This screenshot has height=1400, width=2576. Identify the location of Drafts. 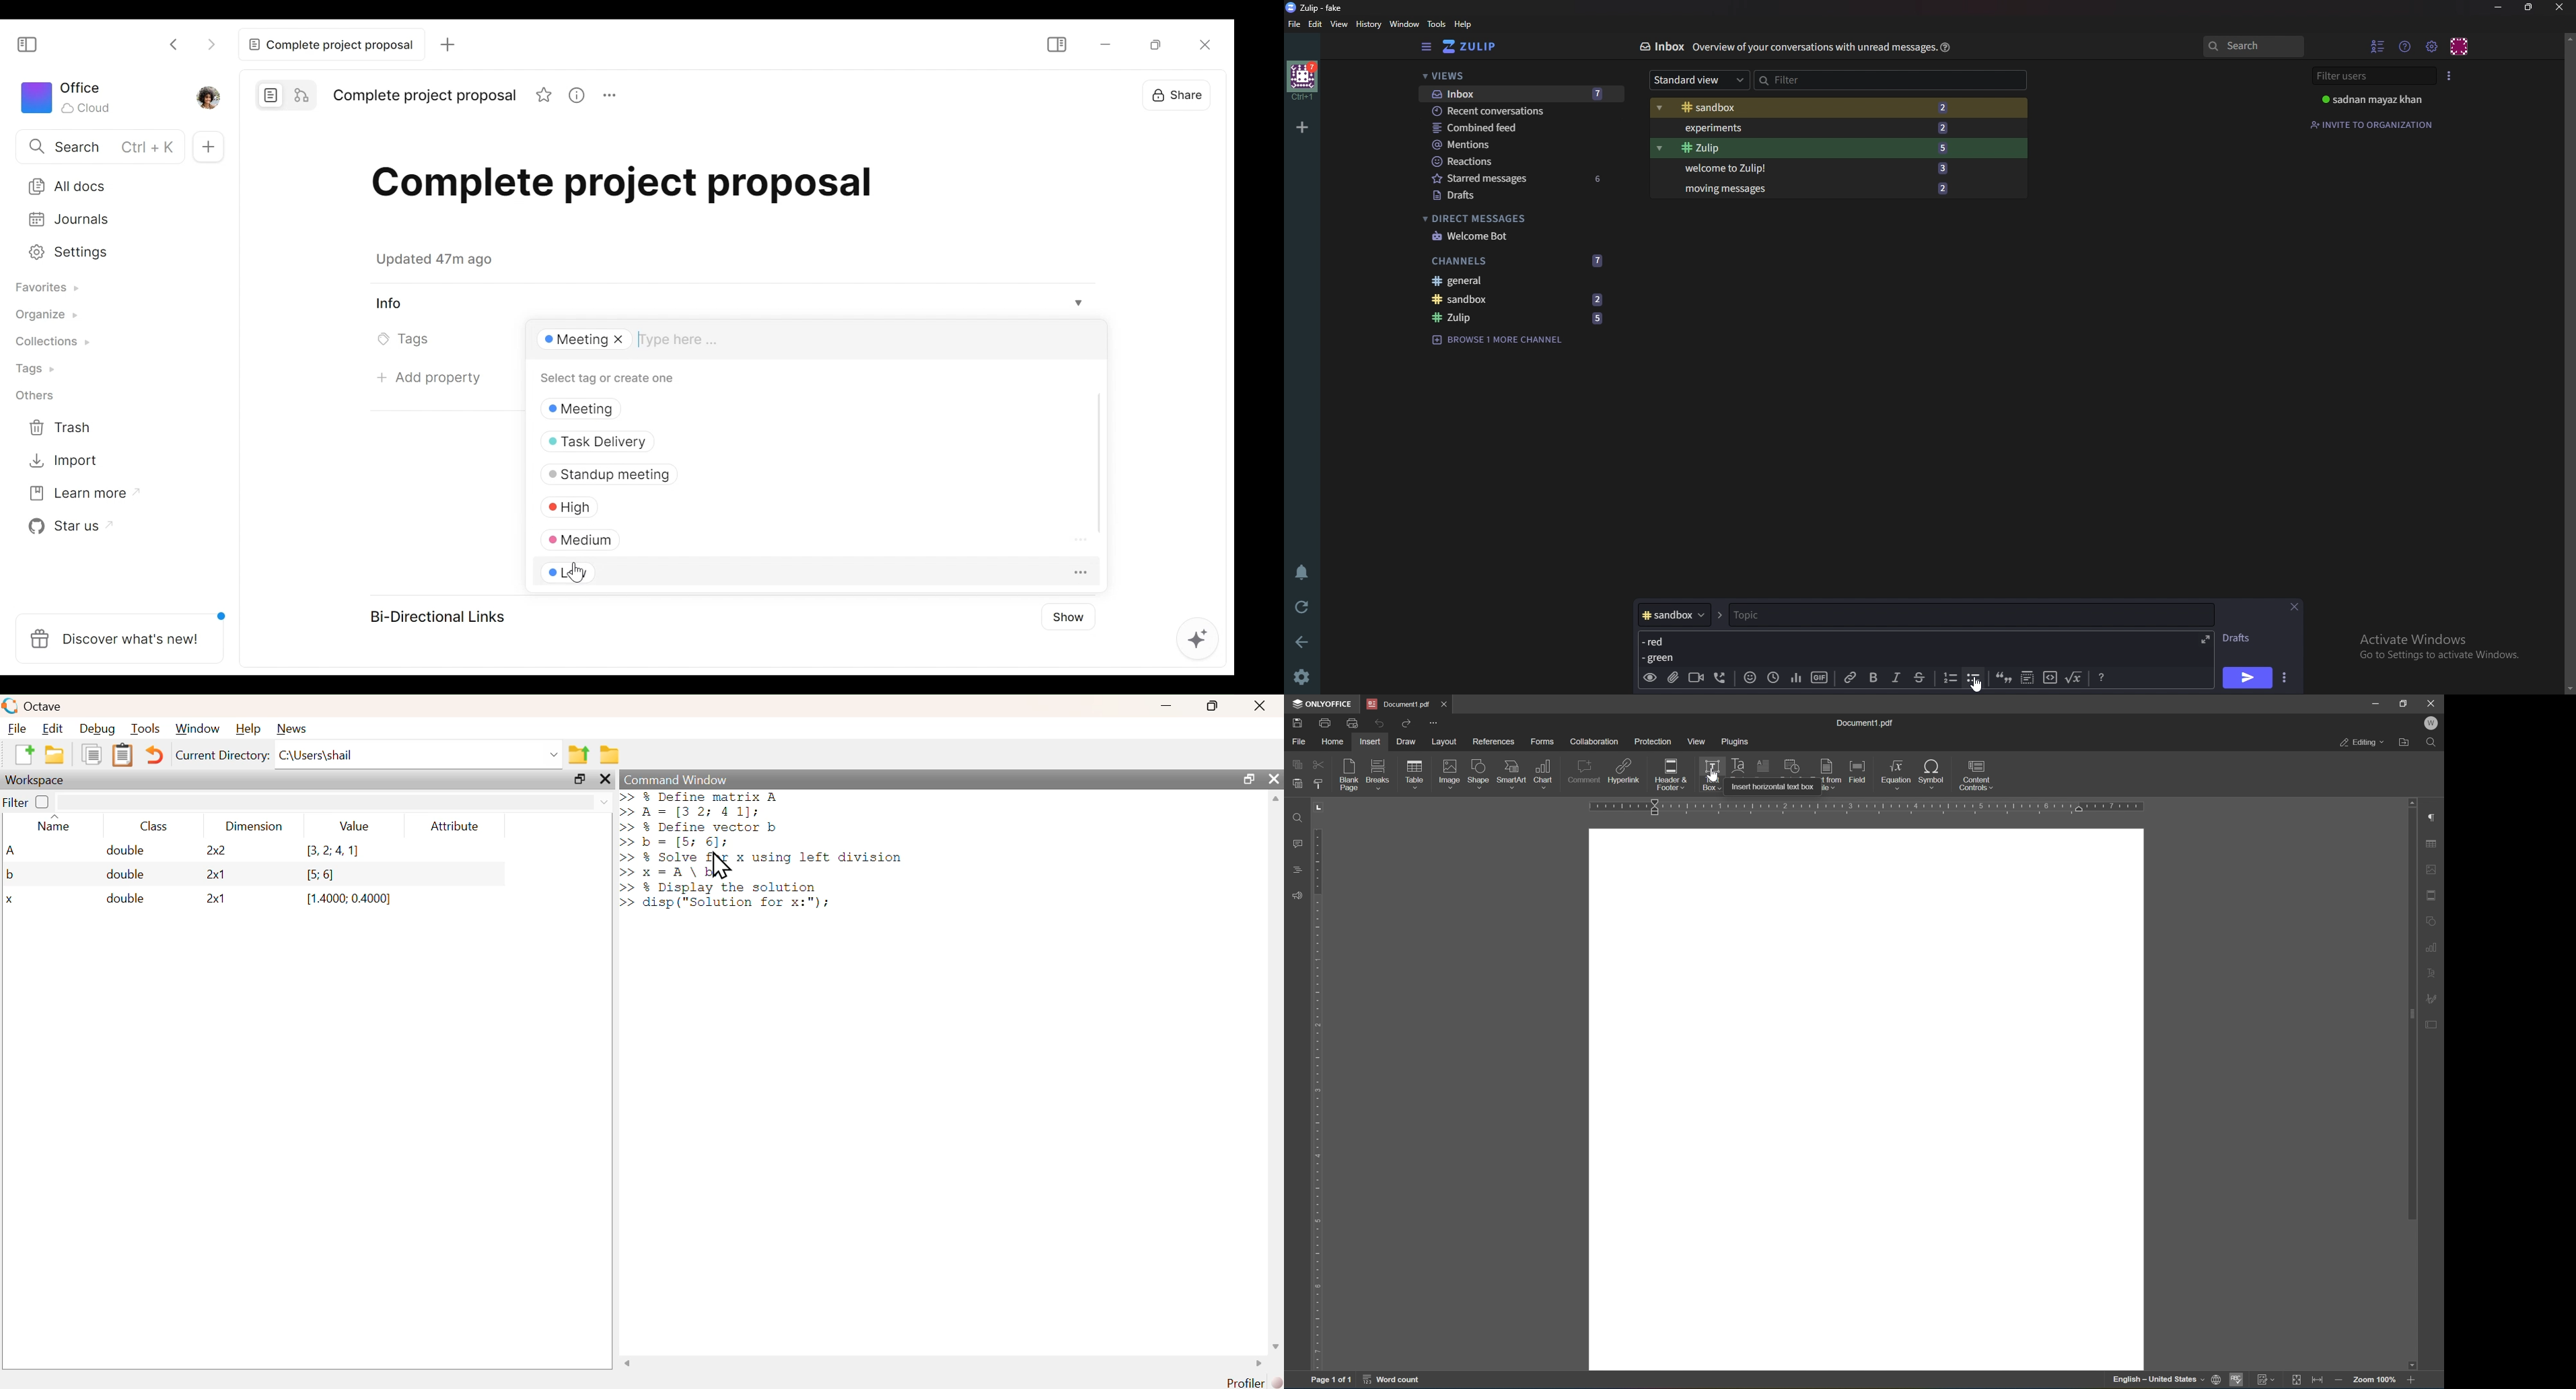
(2241, 638).